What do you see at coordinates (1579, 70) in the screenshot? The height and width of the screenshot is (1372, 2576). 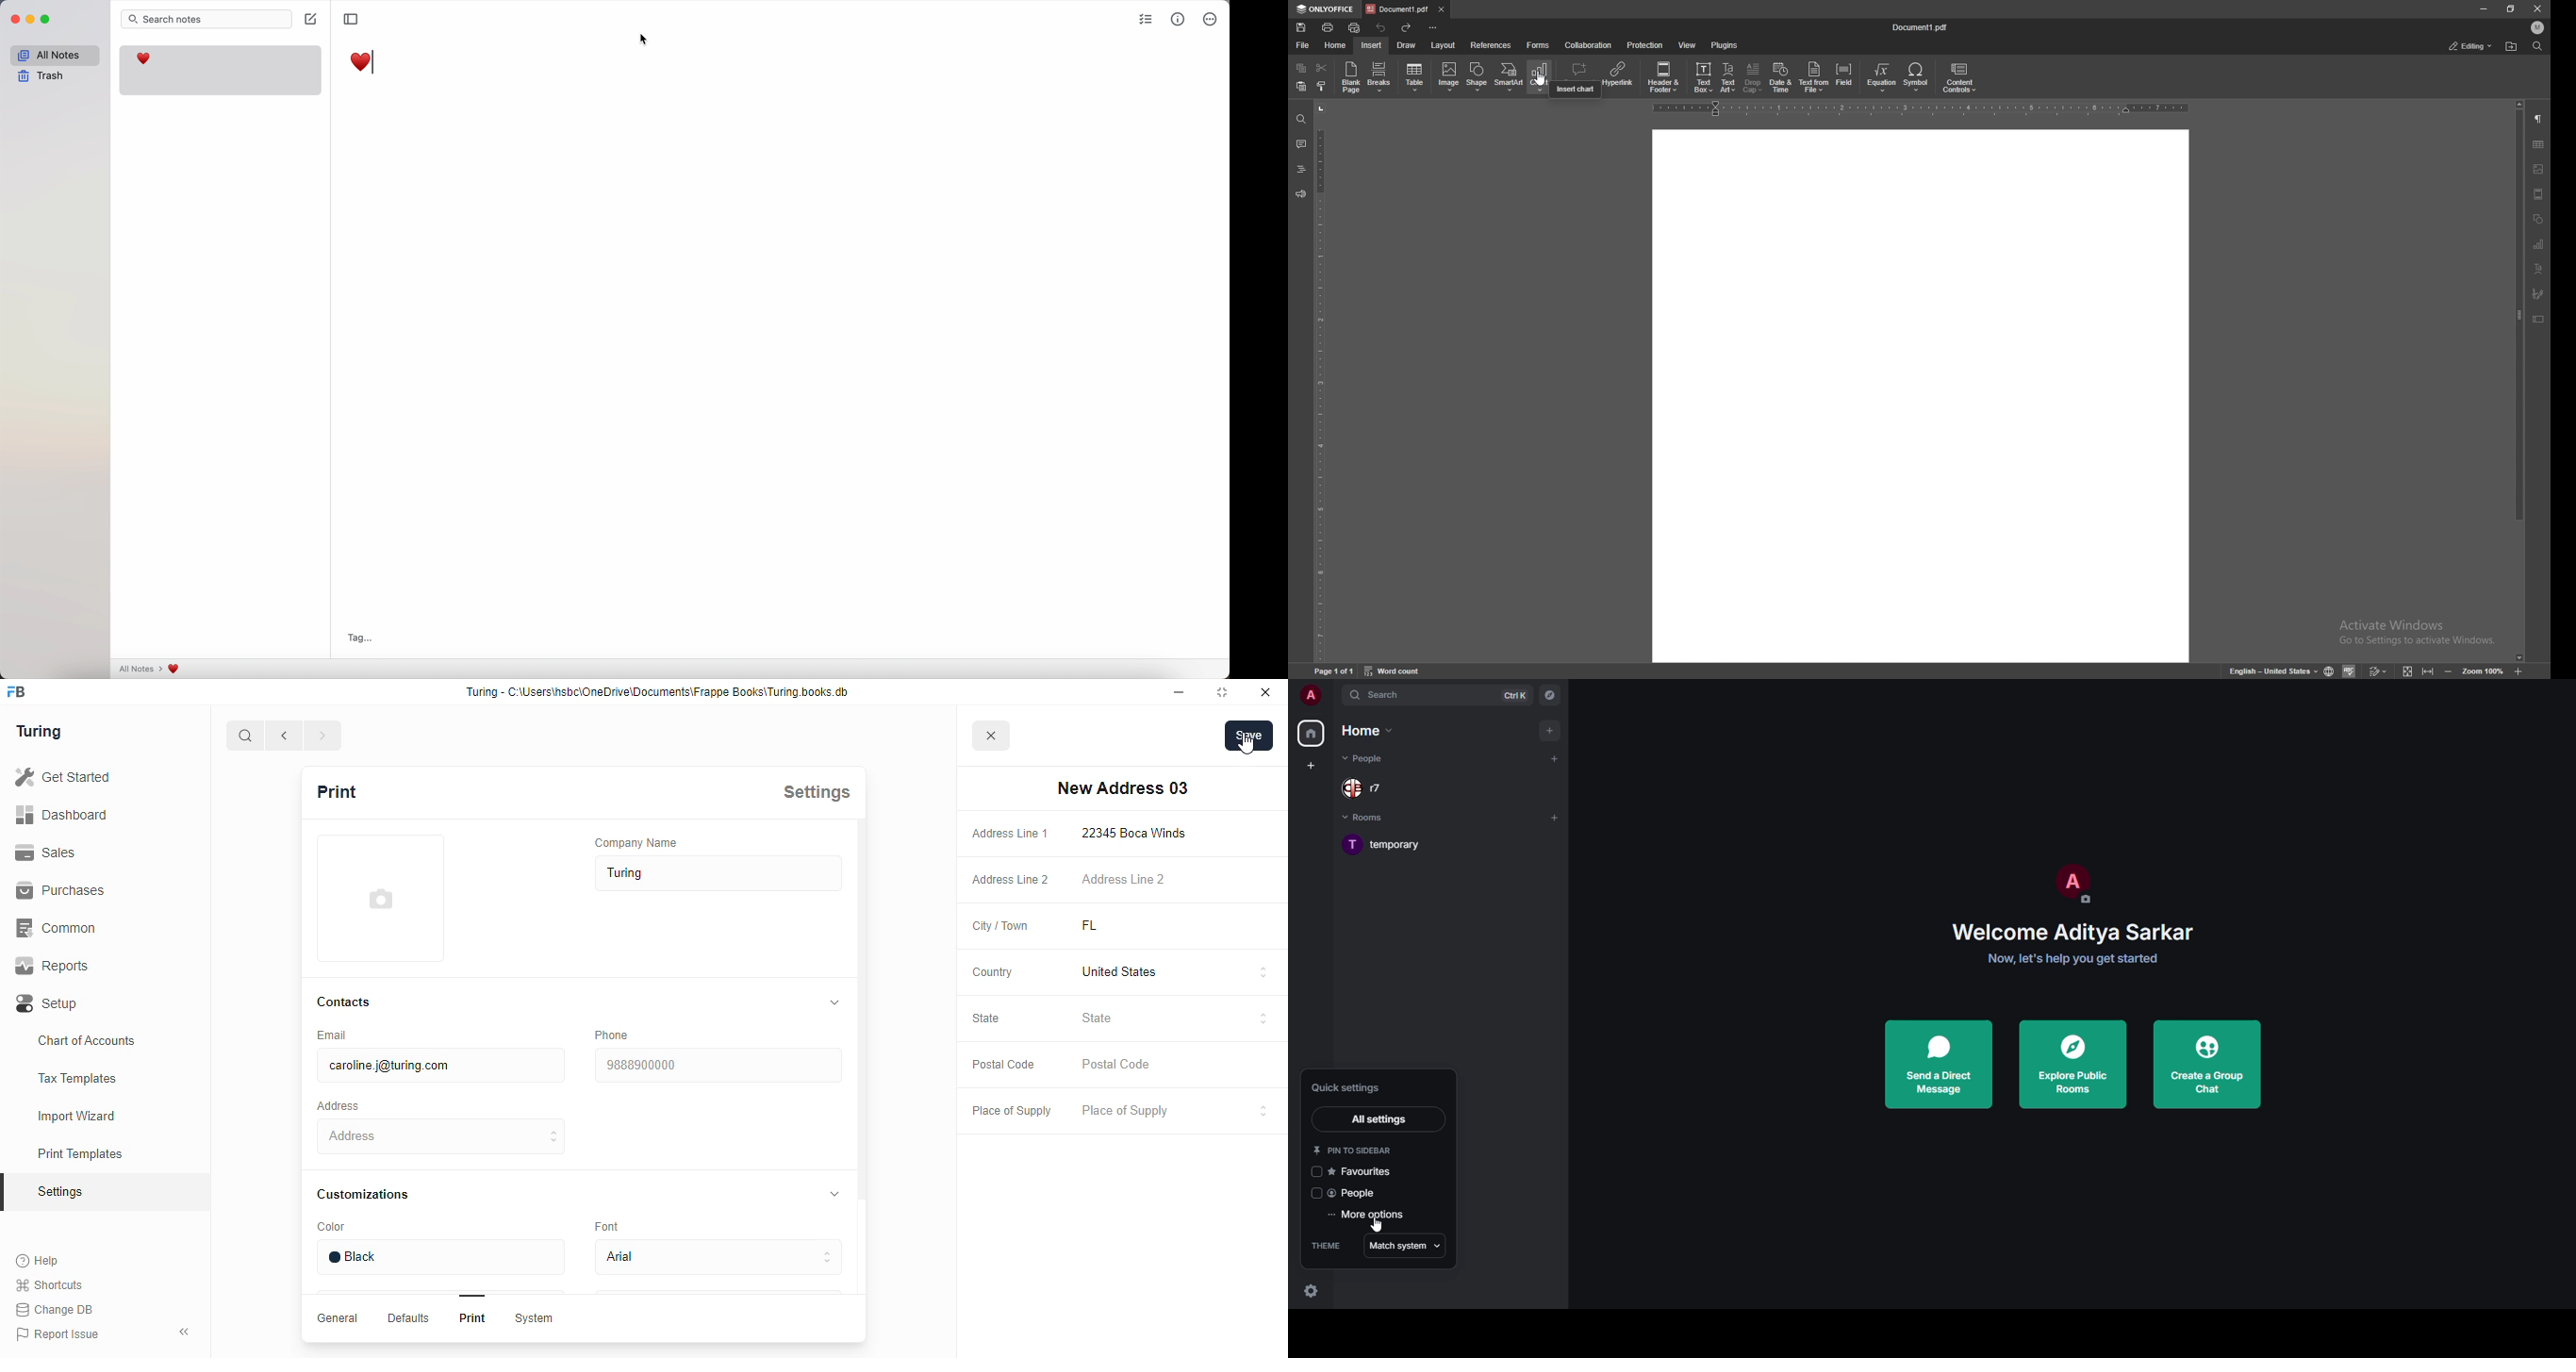 I see `comment` at bounding box center [1579, 70].